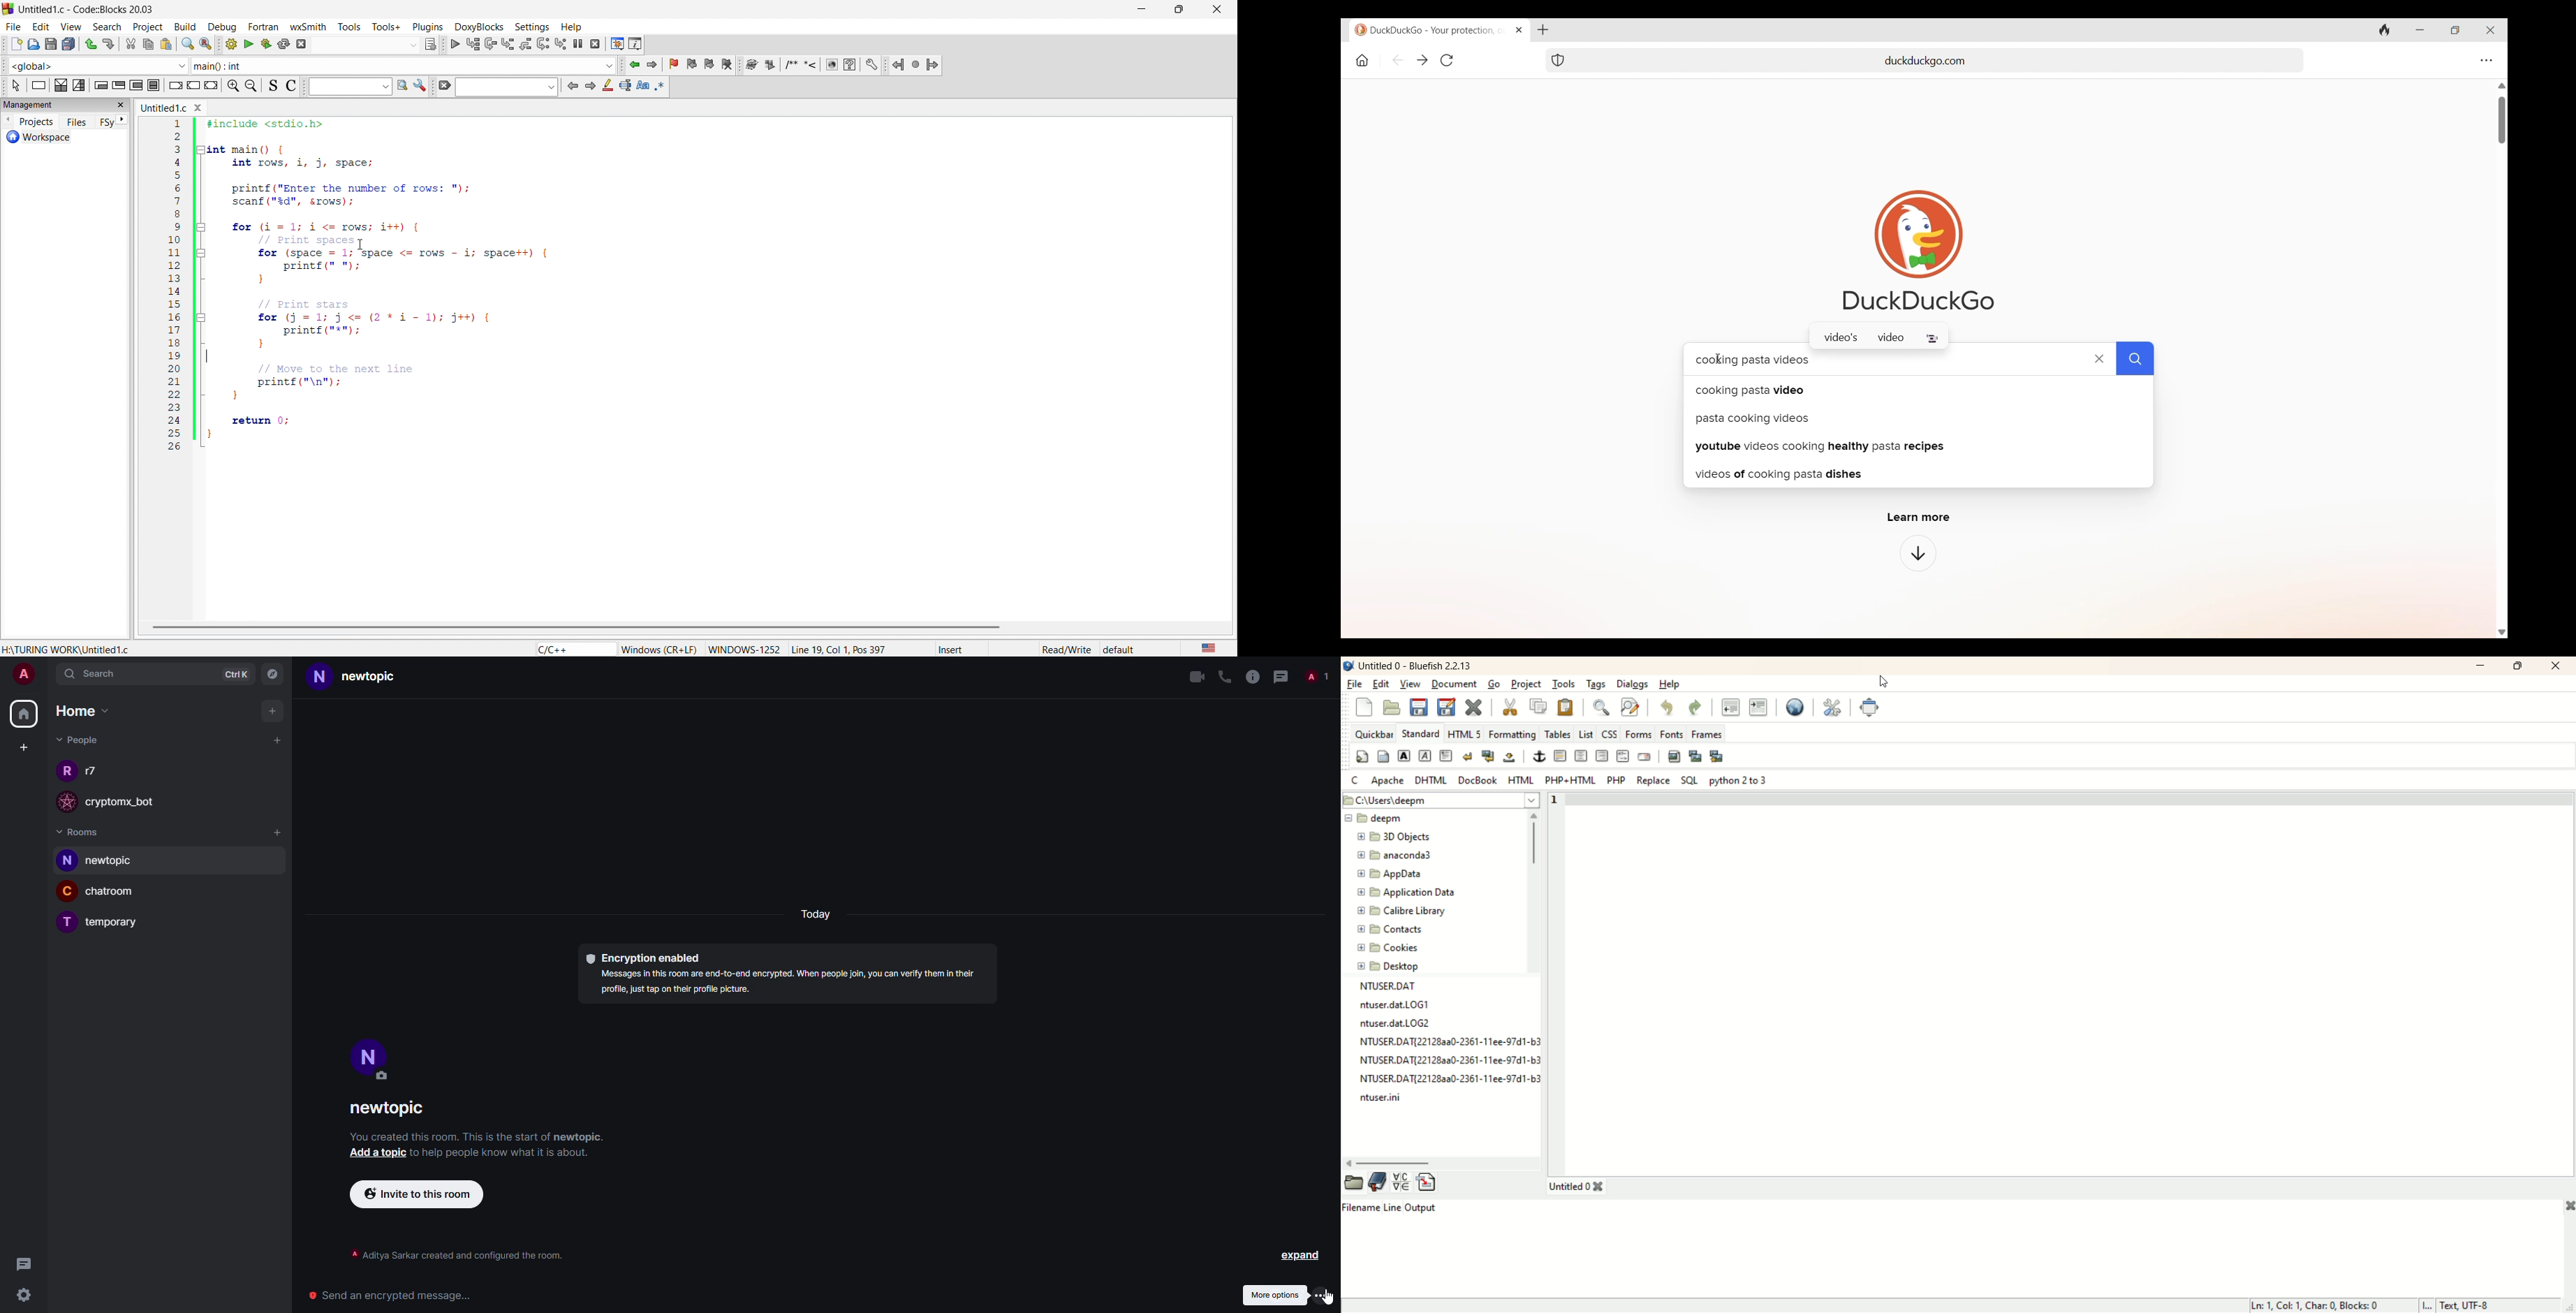  I want to click on project, so click(145, 25).